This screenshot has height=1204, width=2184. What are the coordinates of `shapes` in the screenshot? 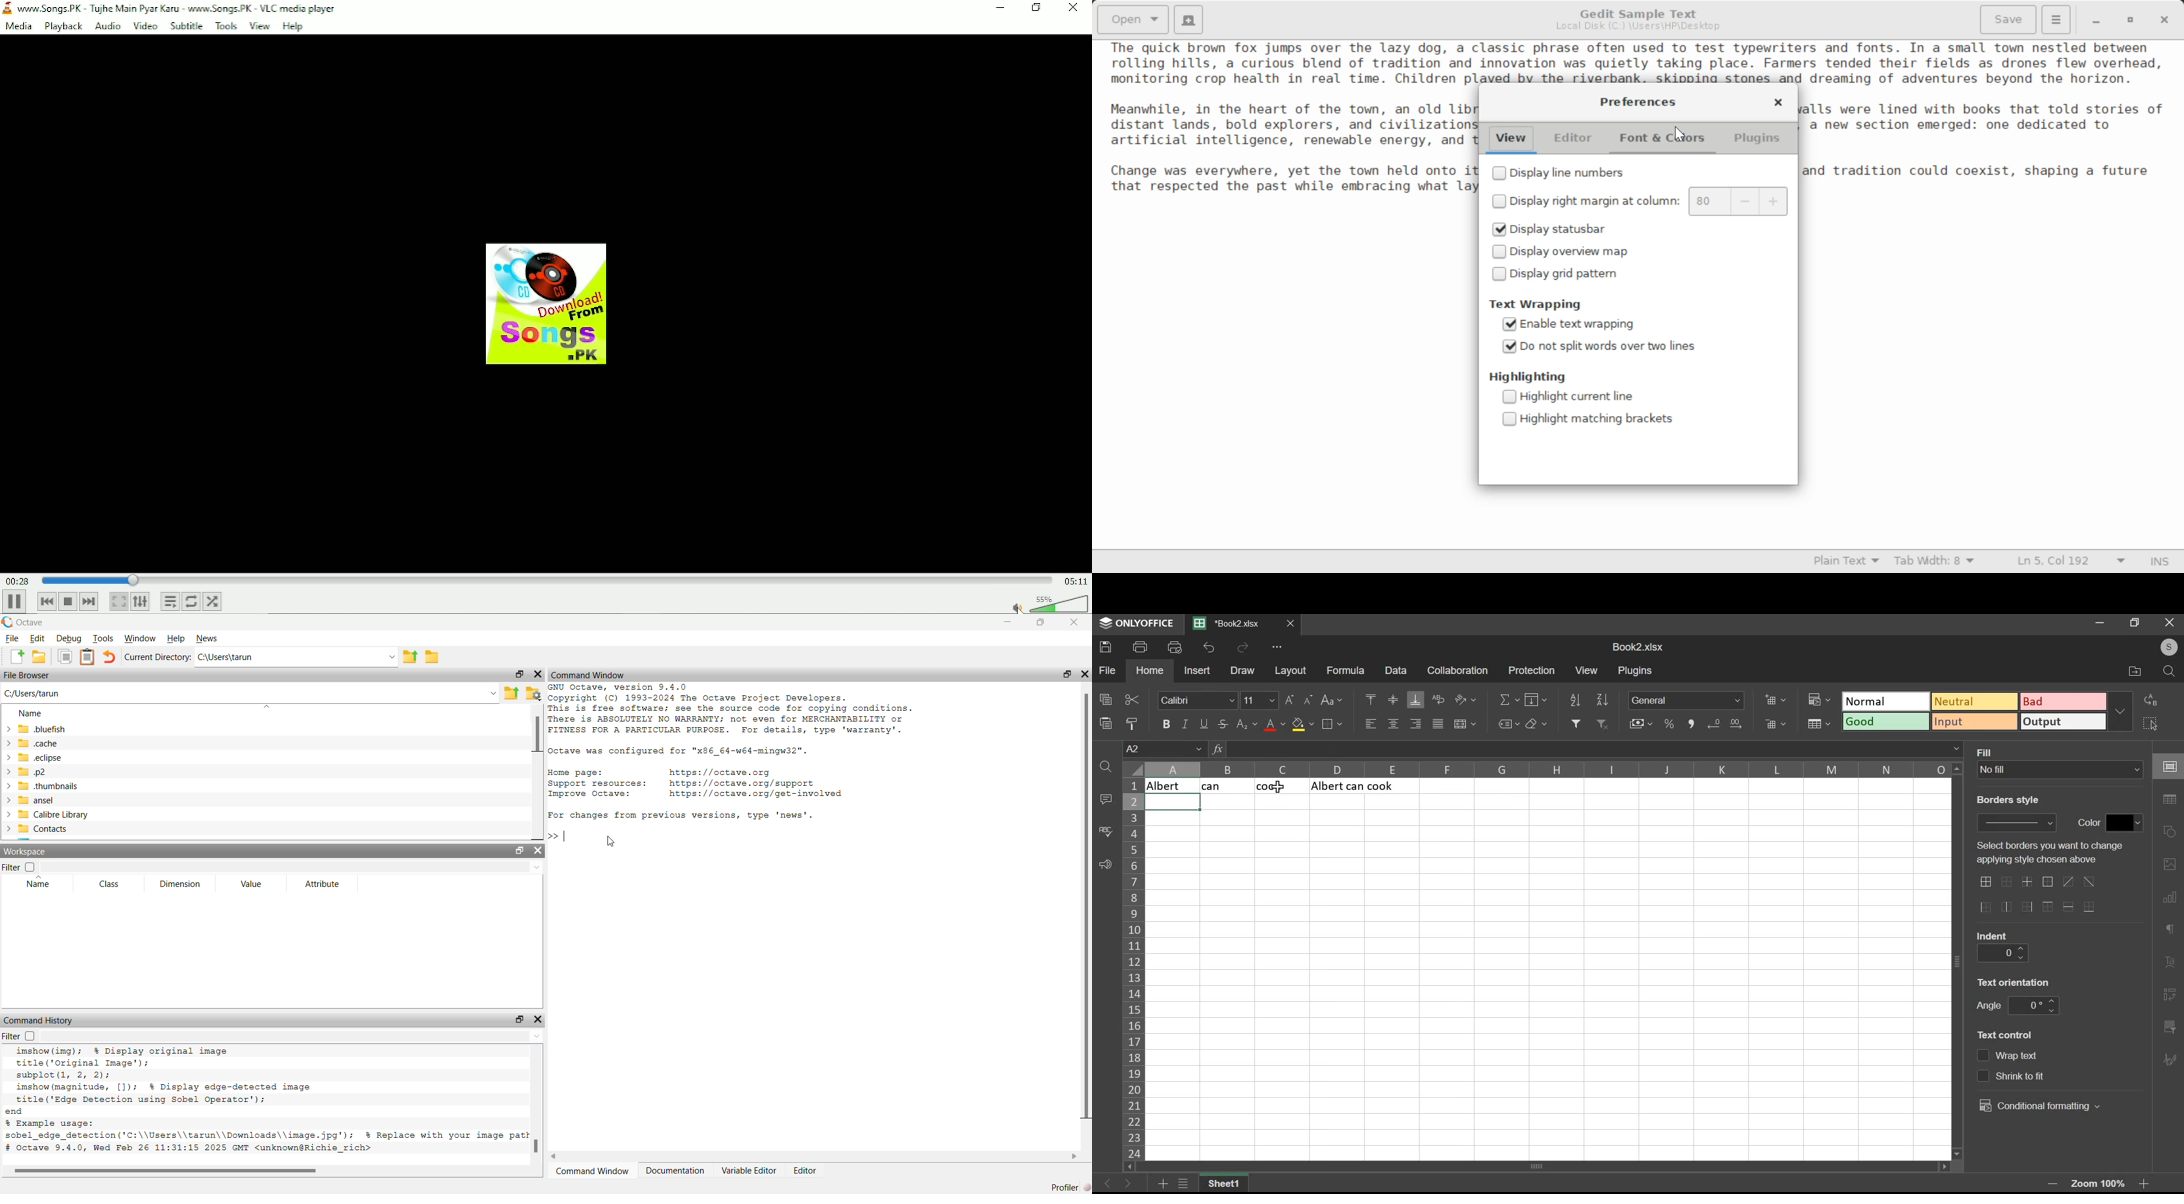 It's located at (2171, 832).